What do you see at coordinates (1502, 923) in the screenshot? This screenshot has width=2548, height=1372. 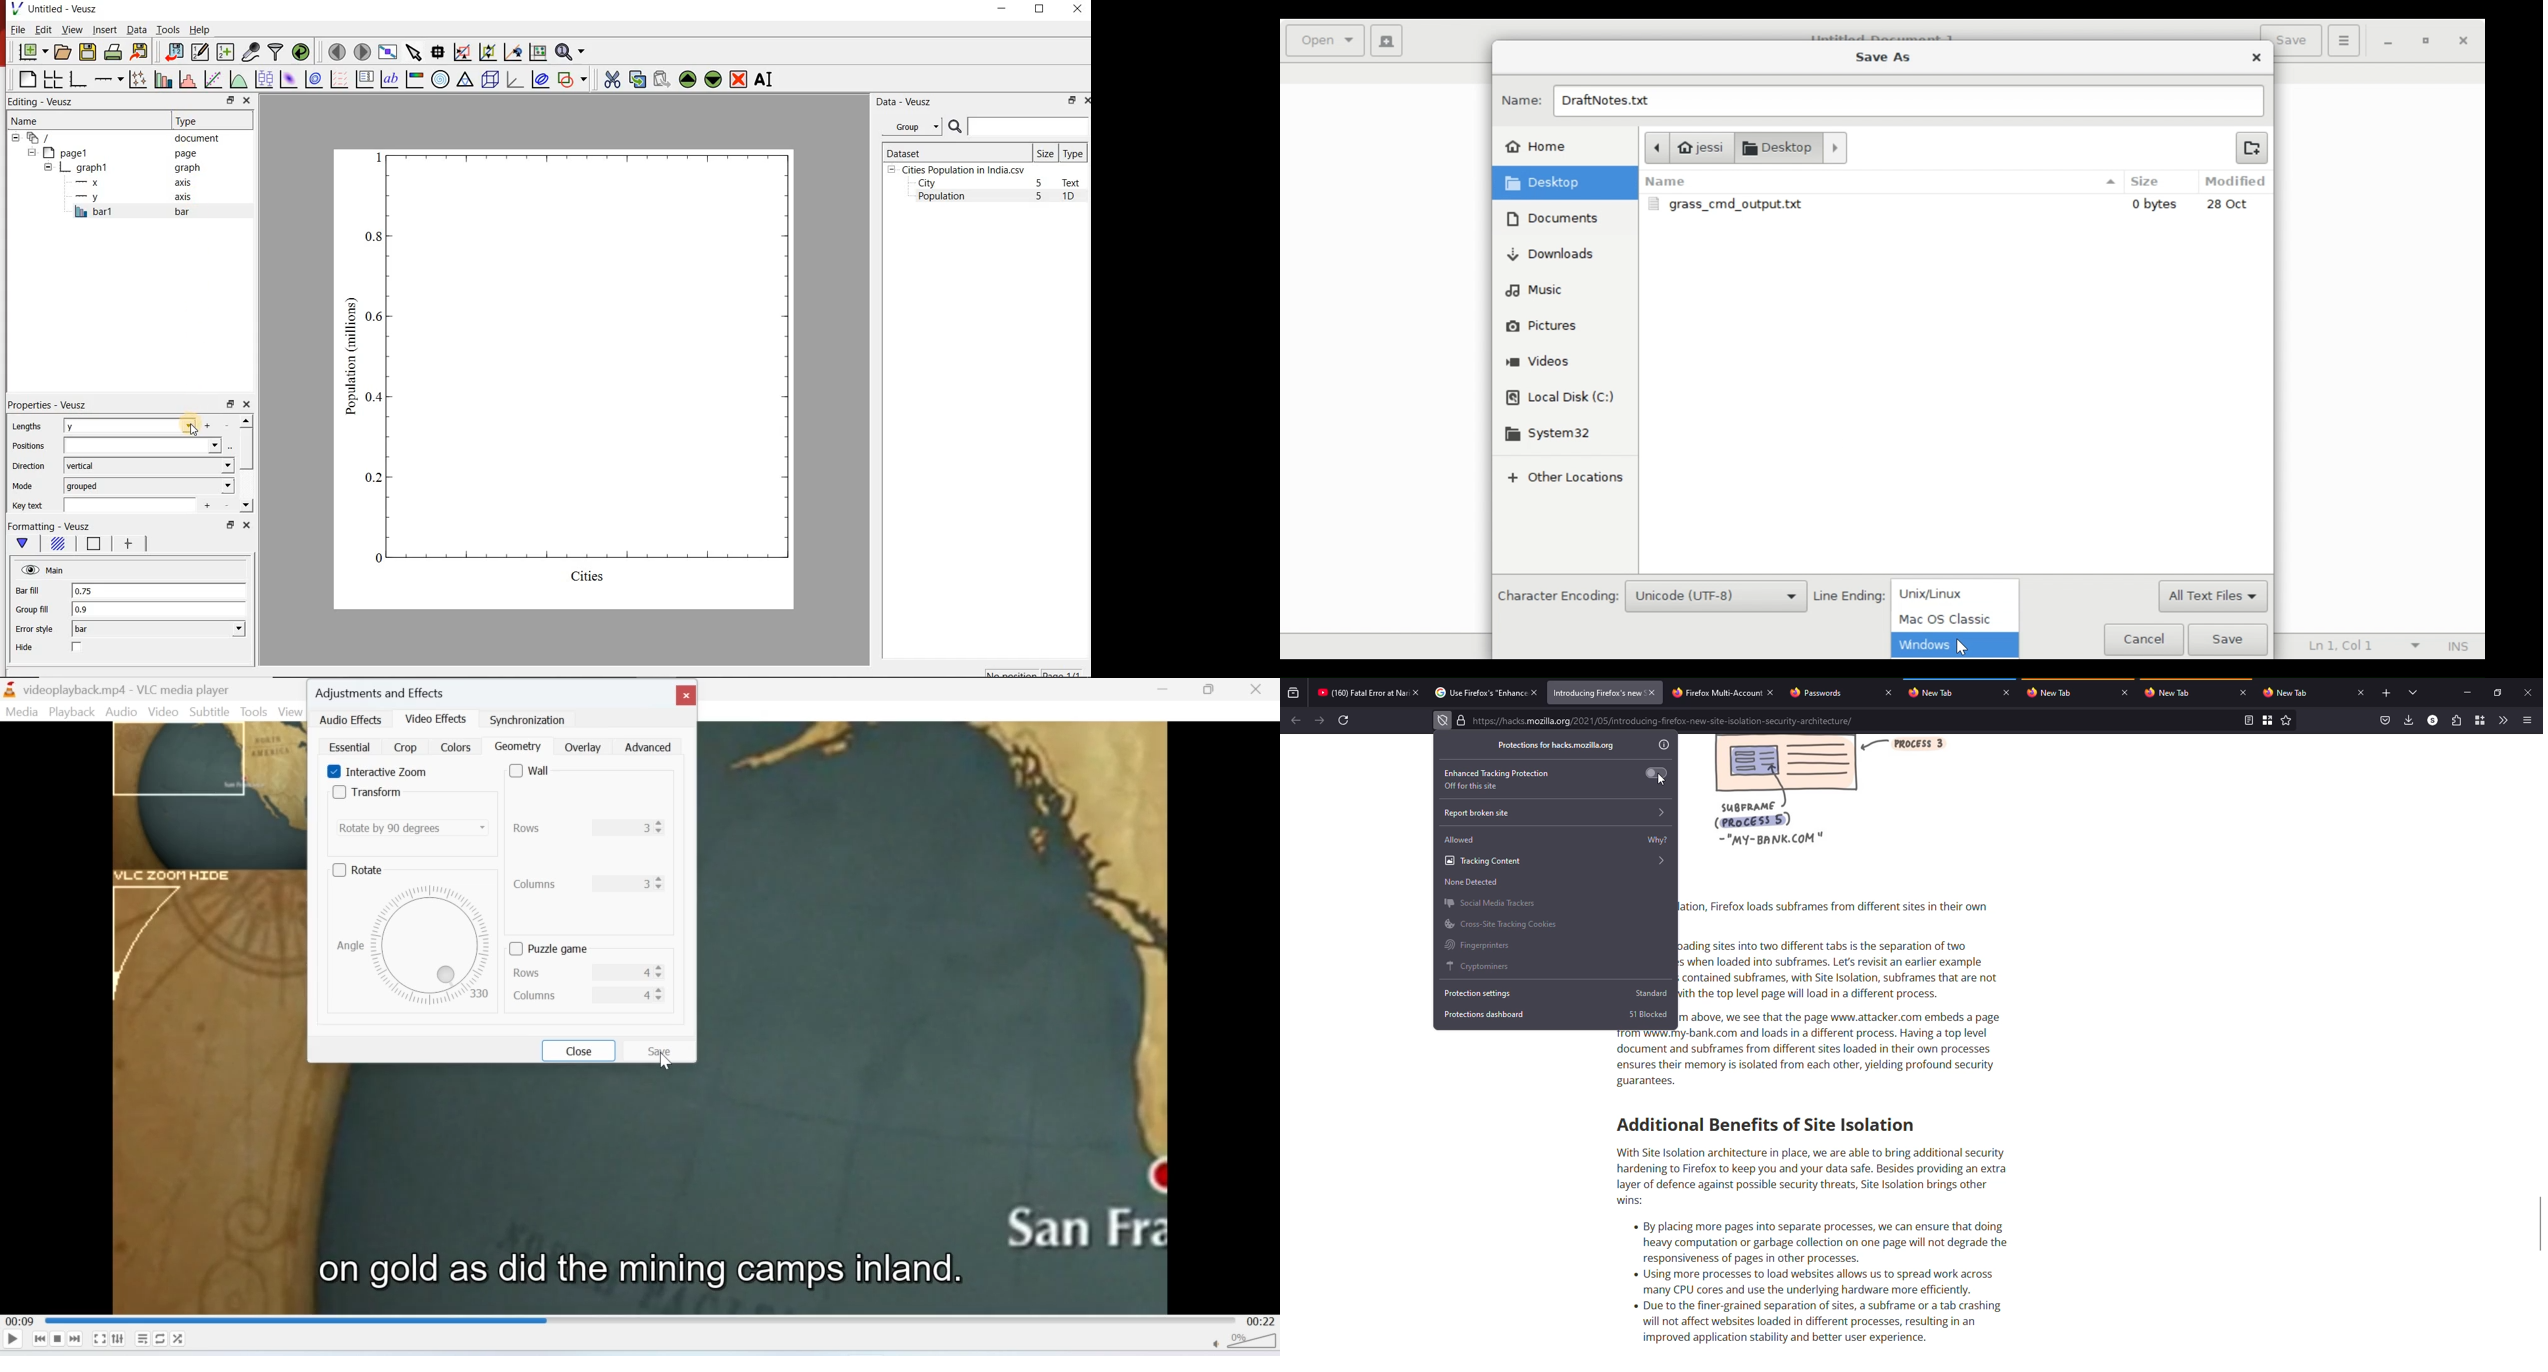 I see `cross-site tracking cookies` at bounding box center [1502, 923].